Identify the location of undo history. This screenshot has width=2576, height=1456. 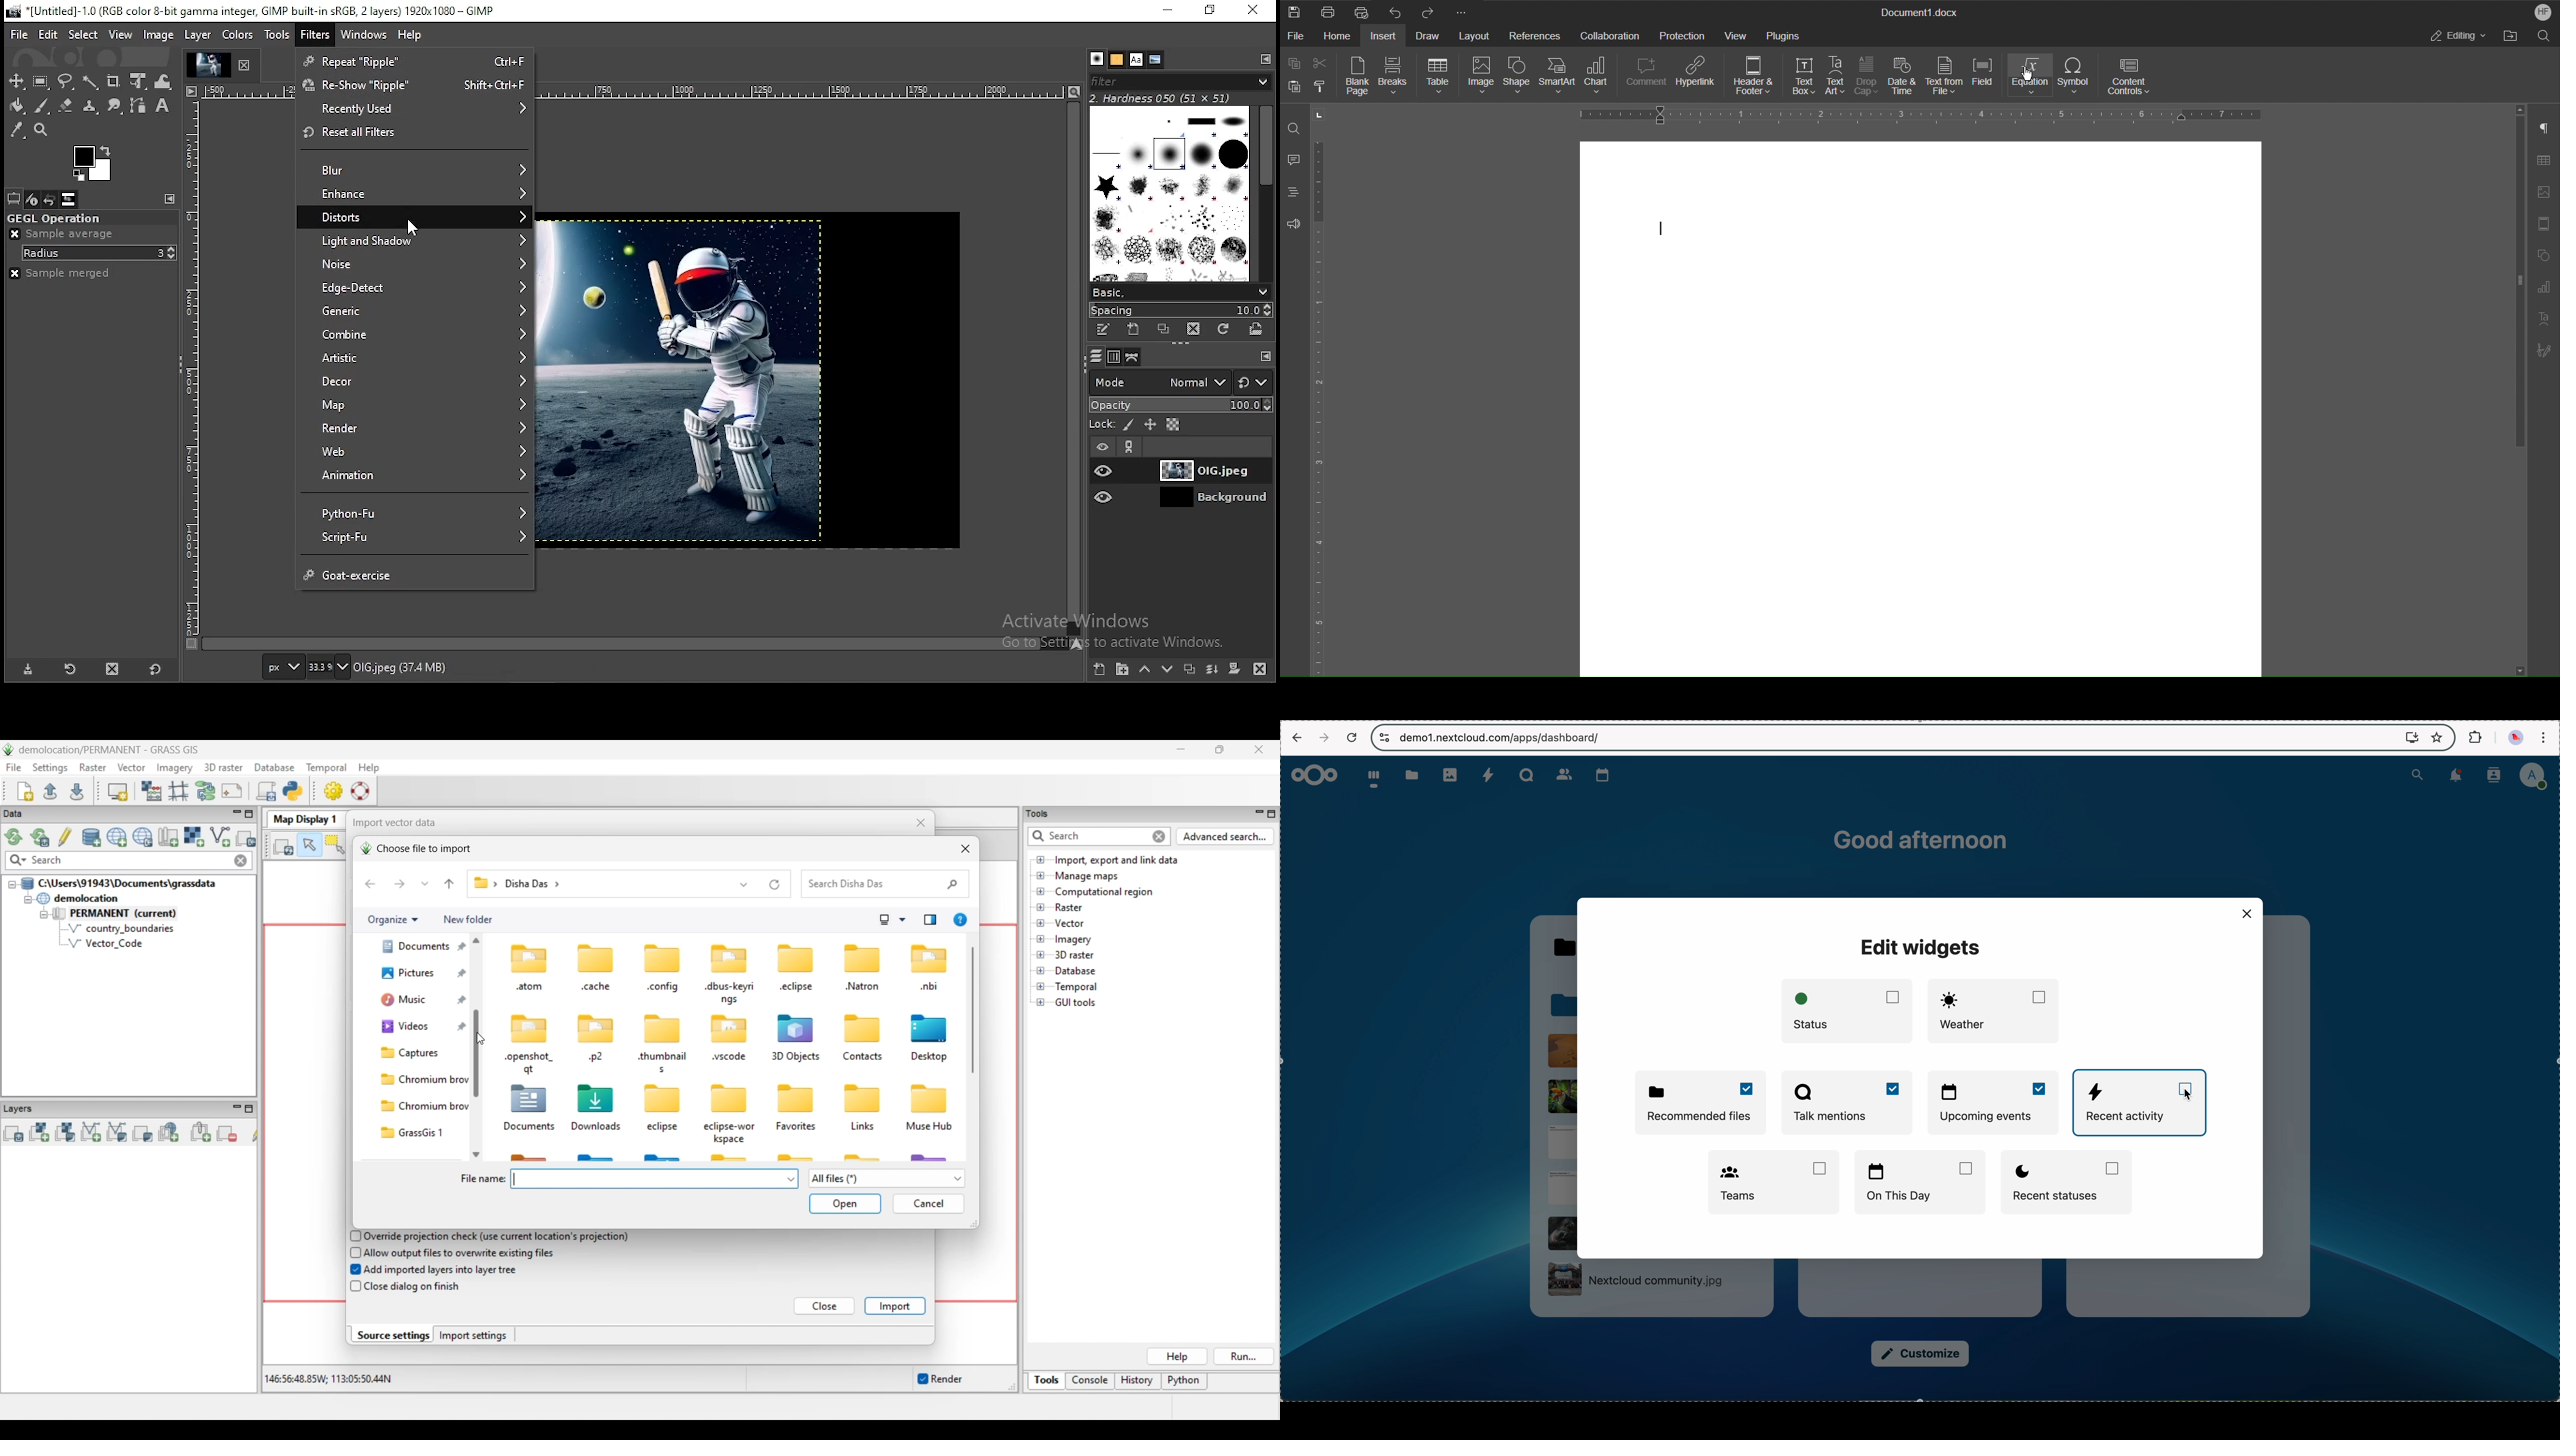
(51, 200).